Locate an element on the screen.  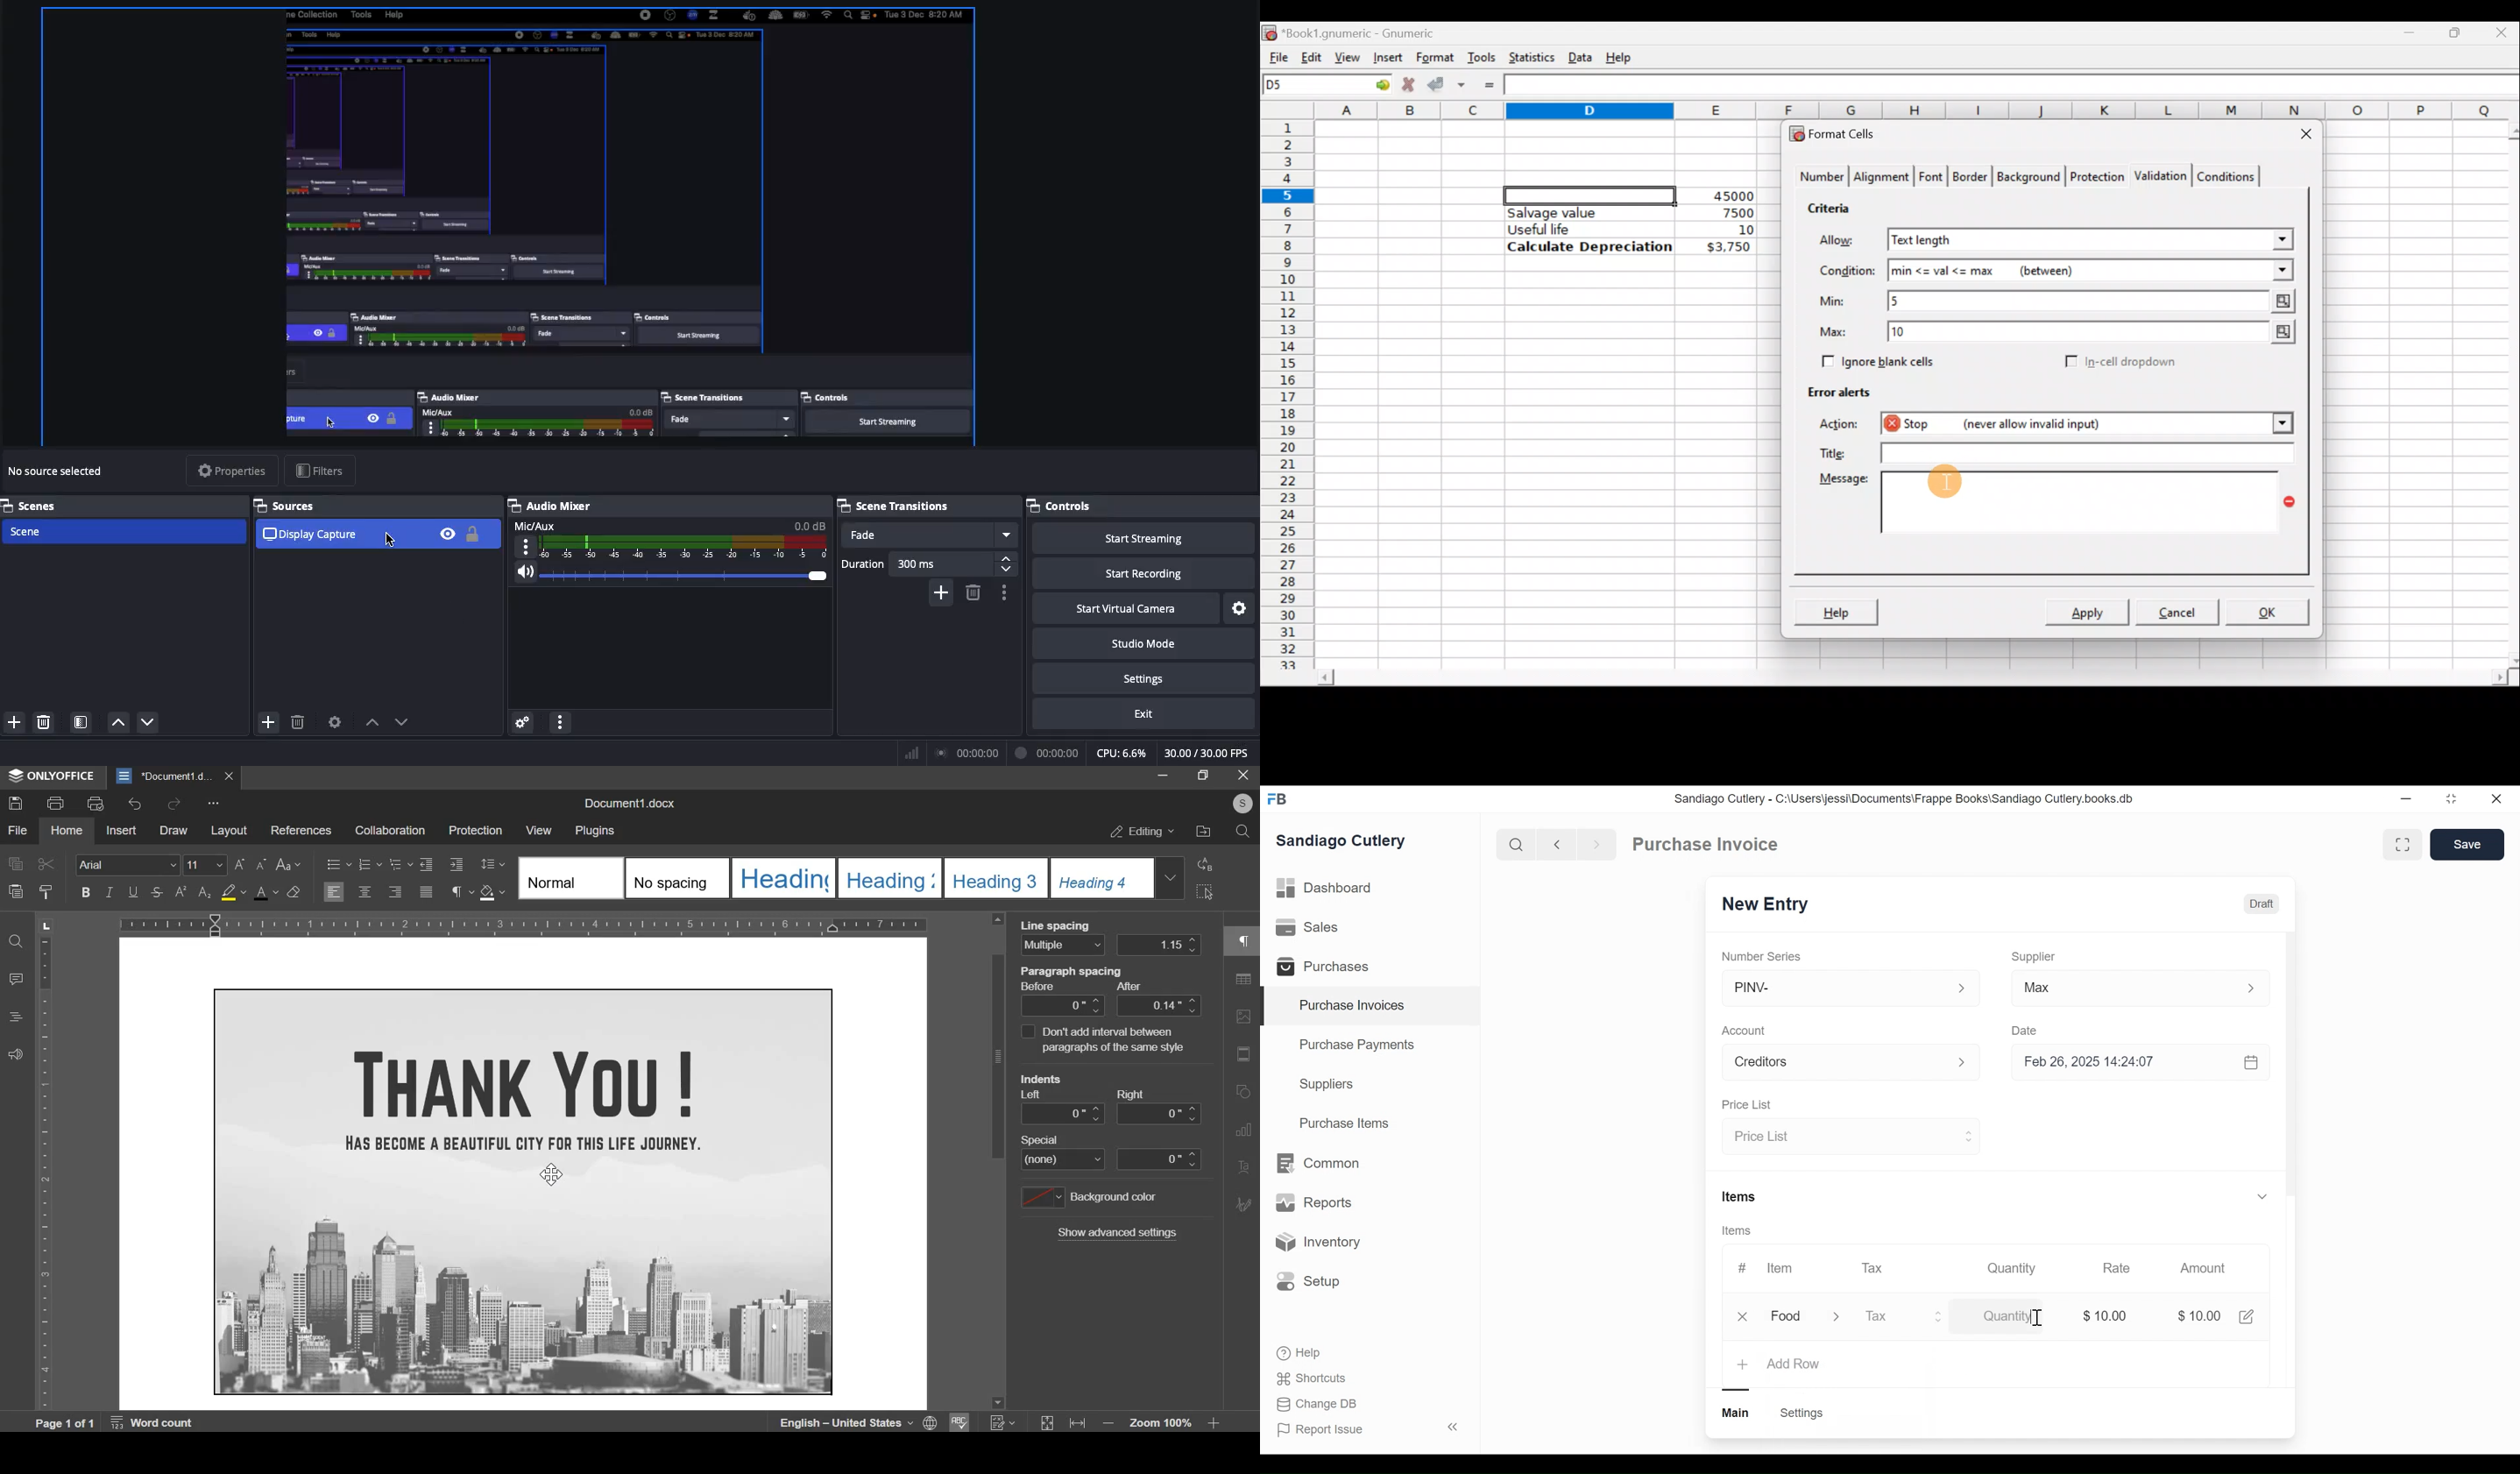
Audio mixer is located at coordinates (556, 506).